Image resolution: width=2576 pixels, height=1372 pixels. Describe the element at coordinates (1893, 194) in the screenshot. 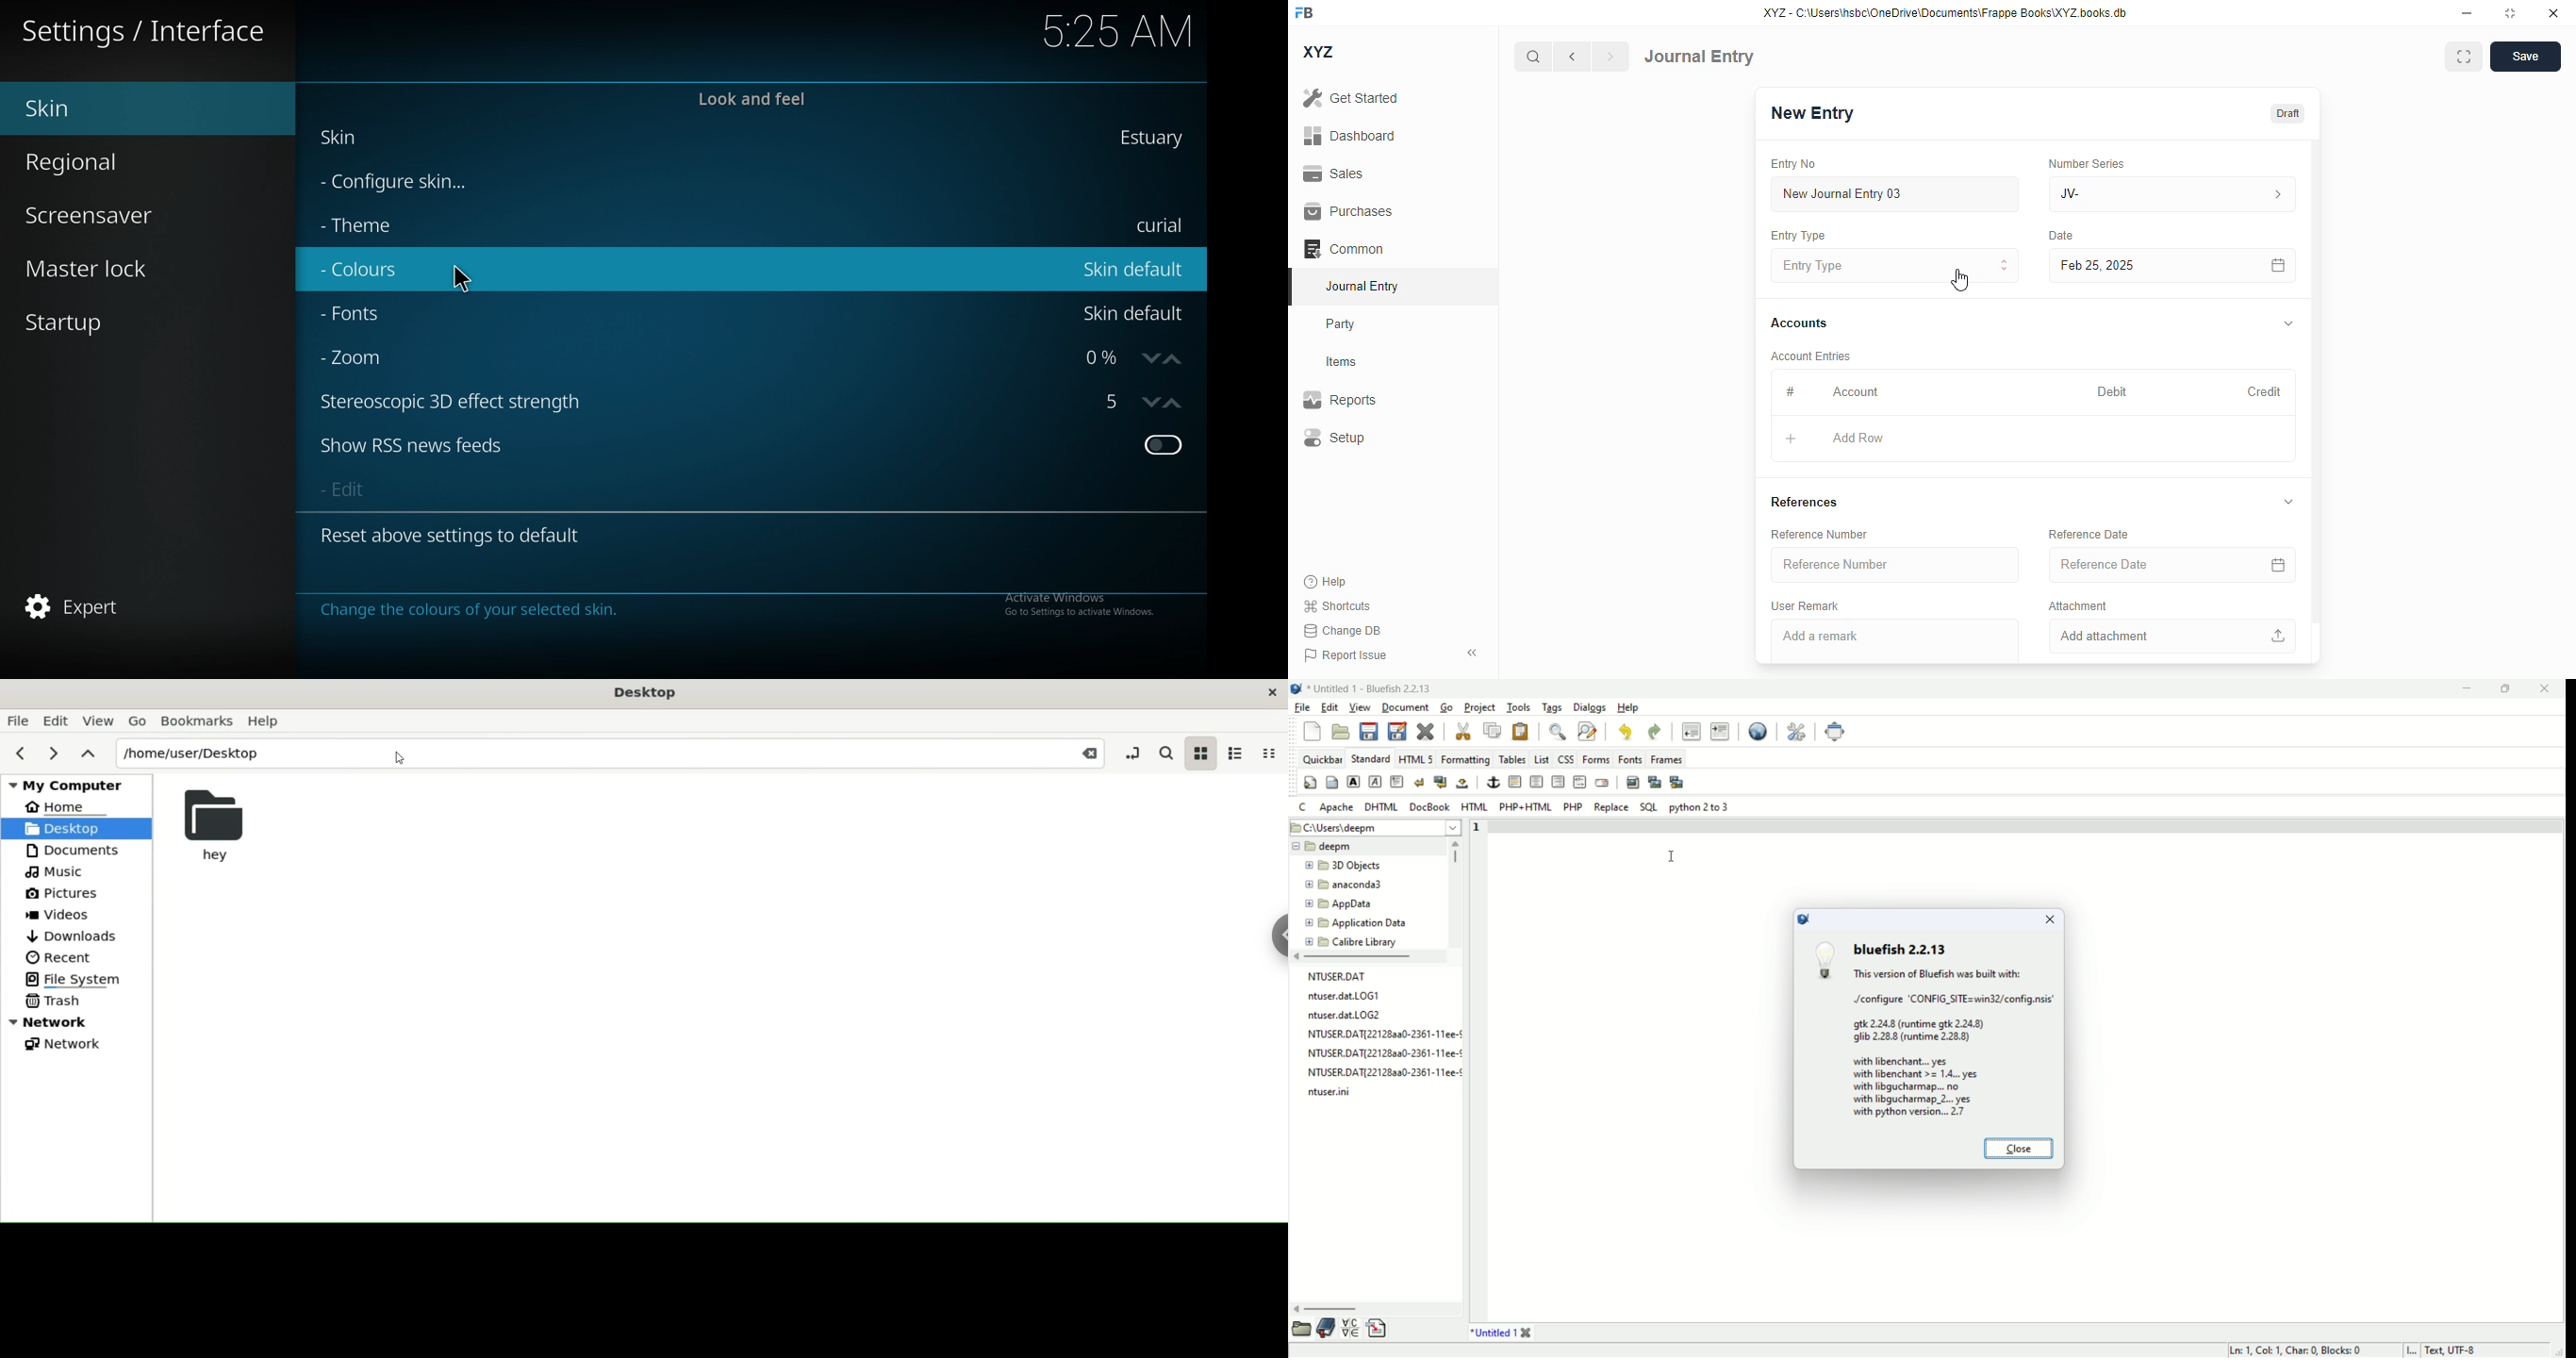

I see `new journal entry 03` at that location.